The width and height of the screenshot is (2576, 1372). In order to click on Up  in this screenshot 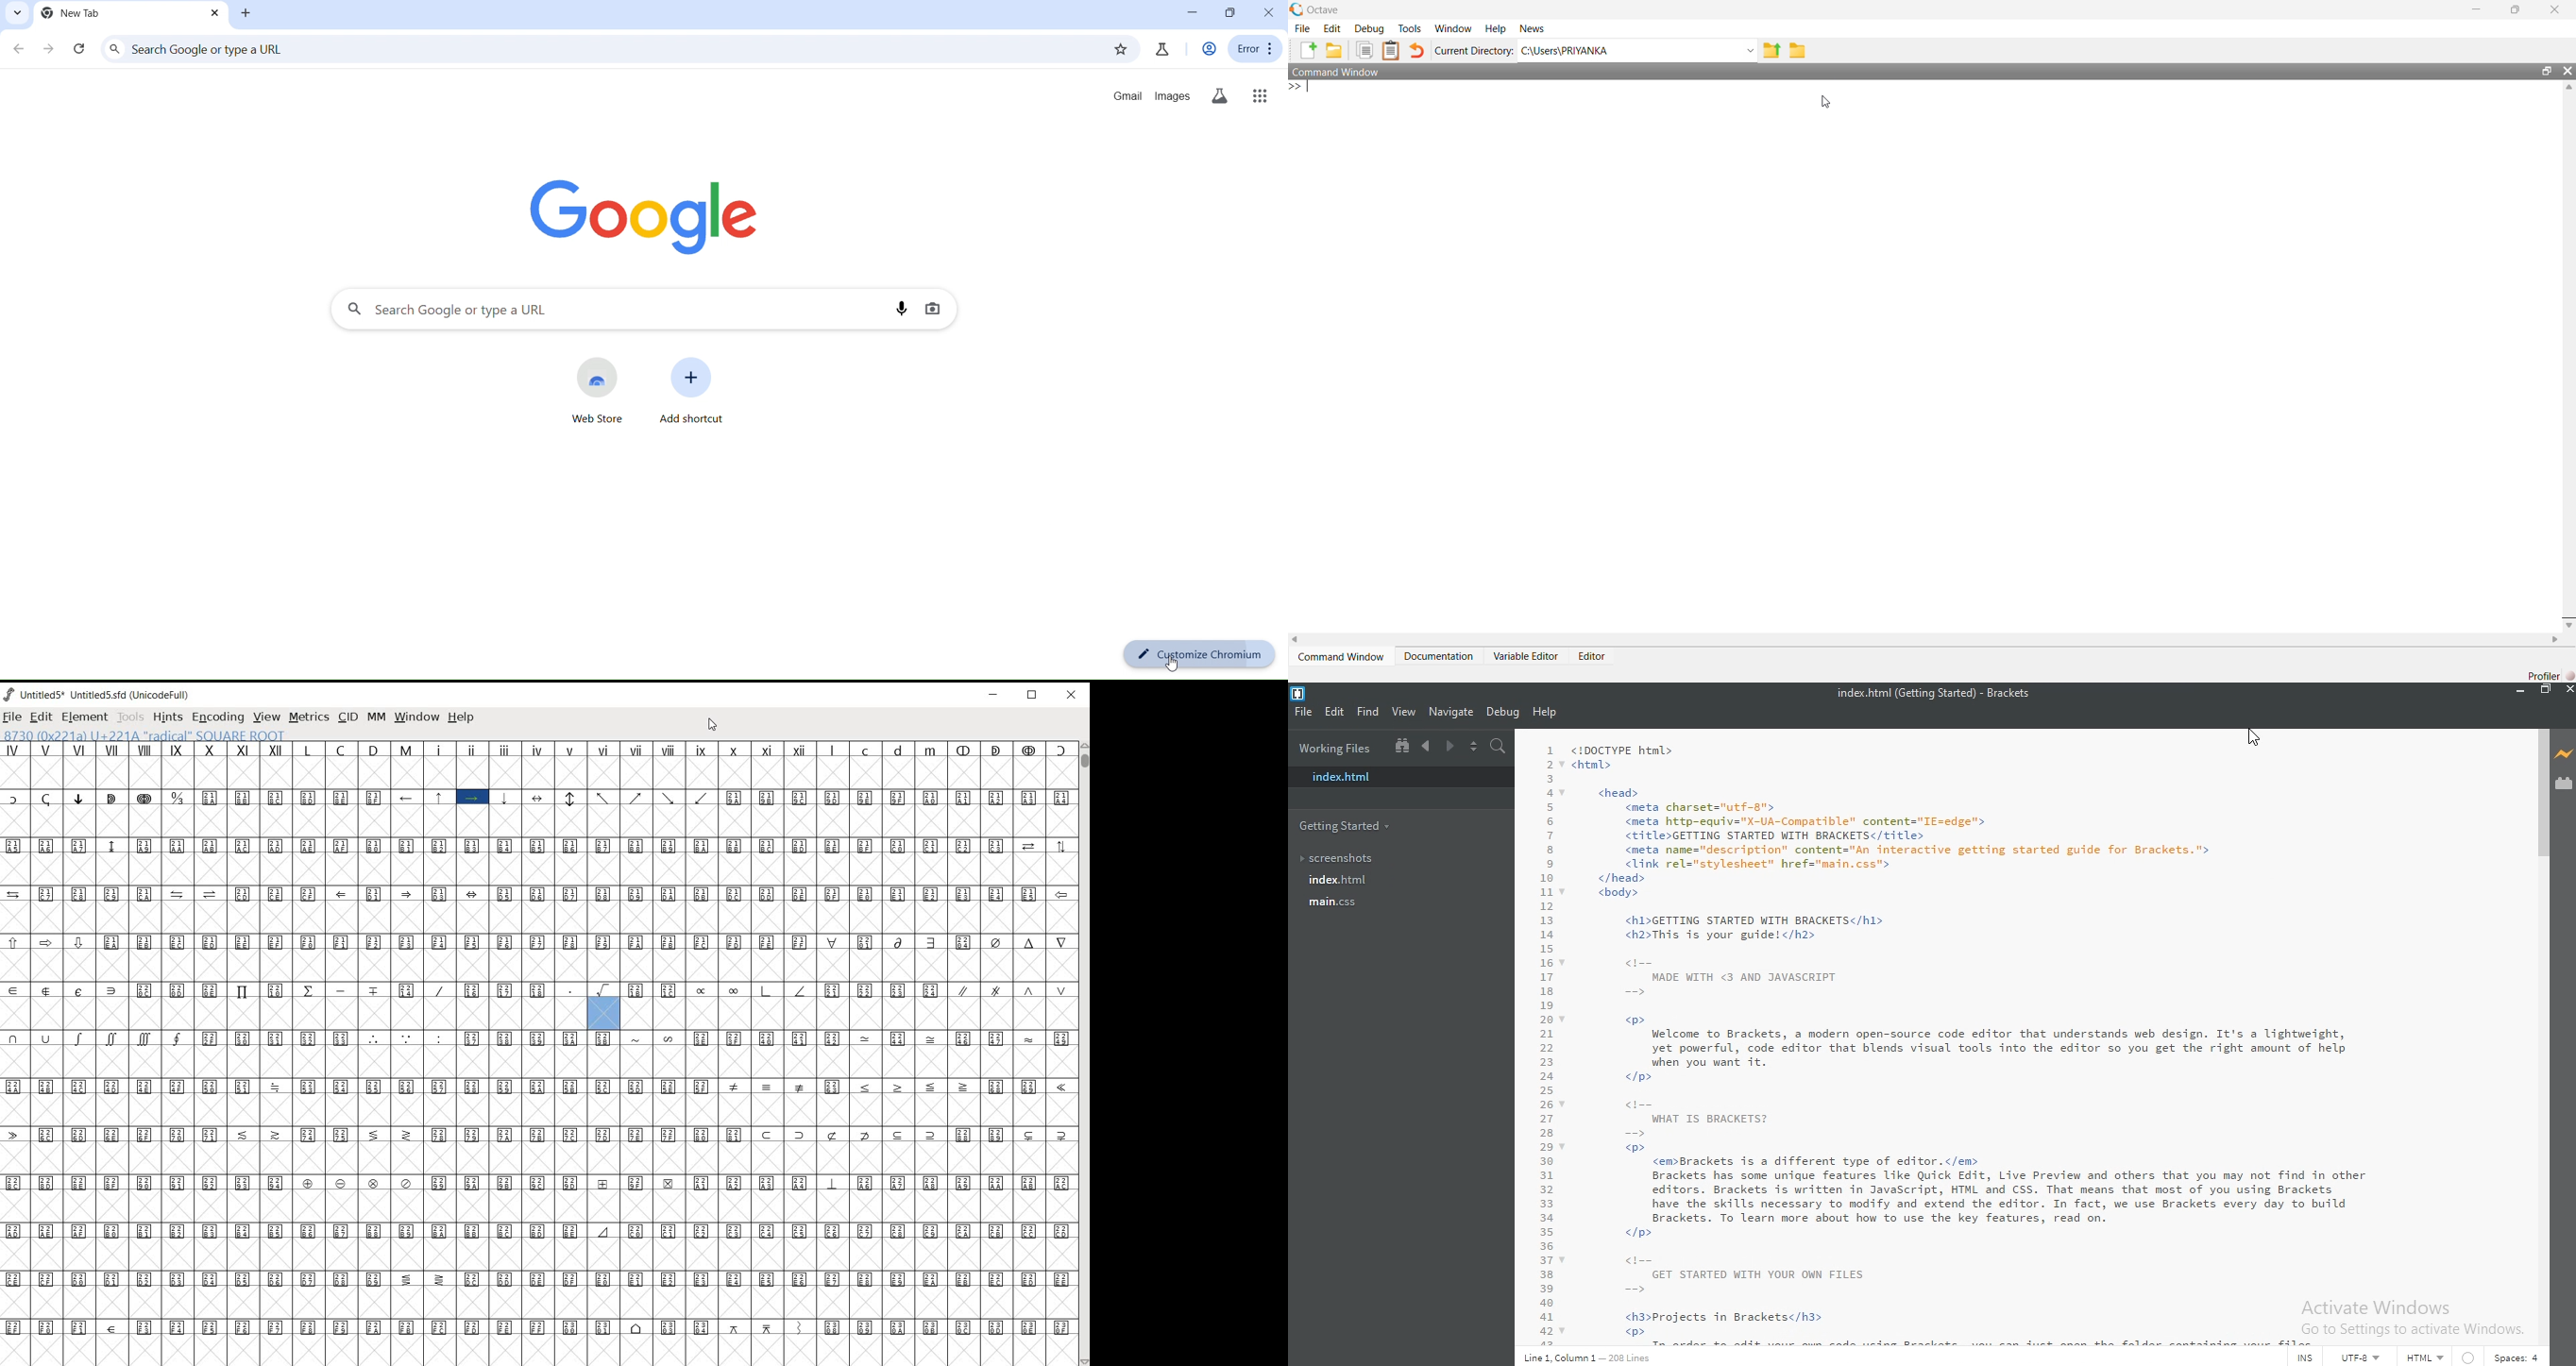, I will do `click(2568, 89)`.